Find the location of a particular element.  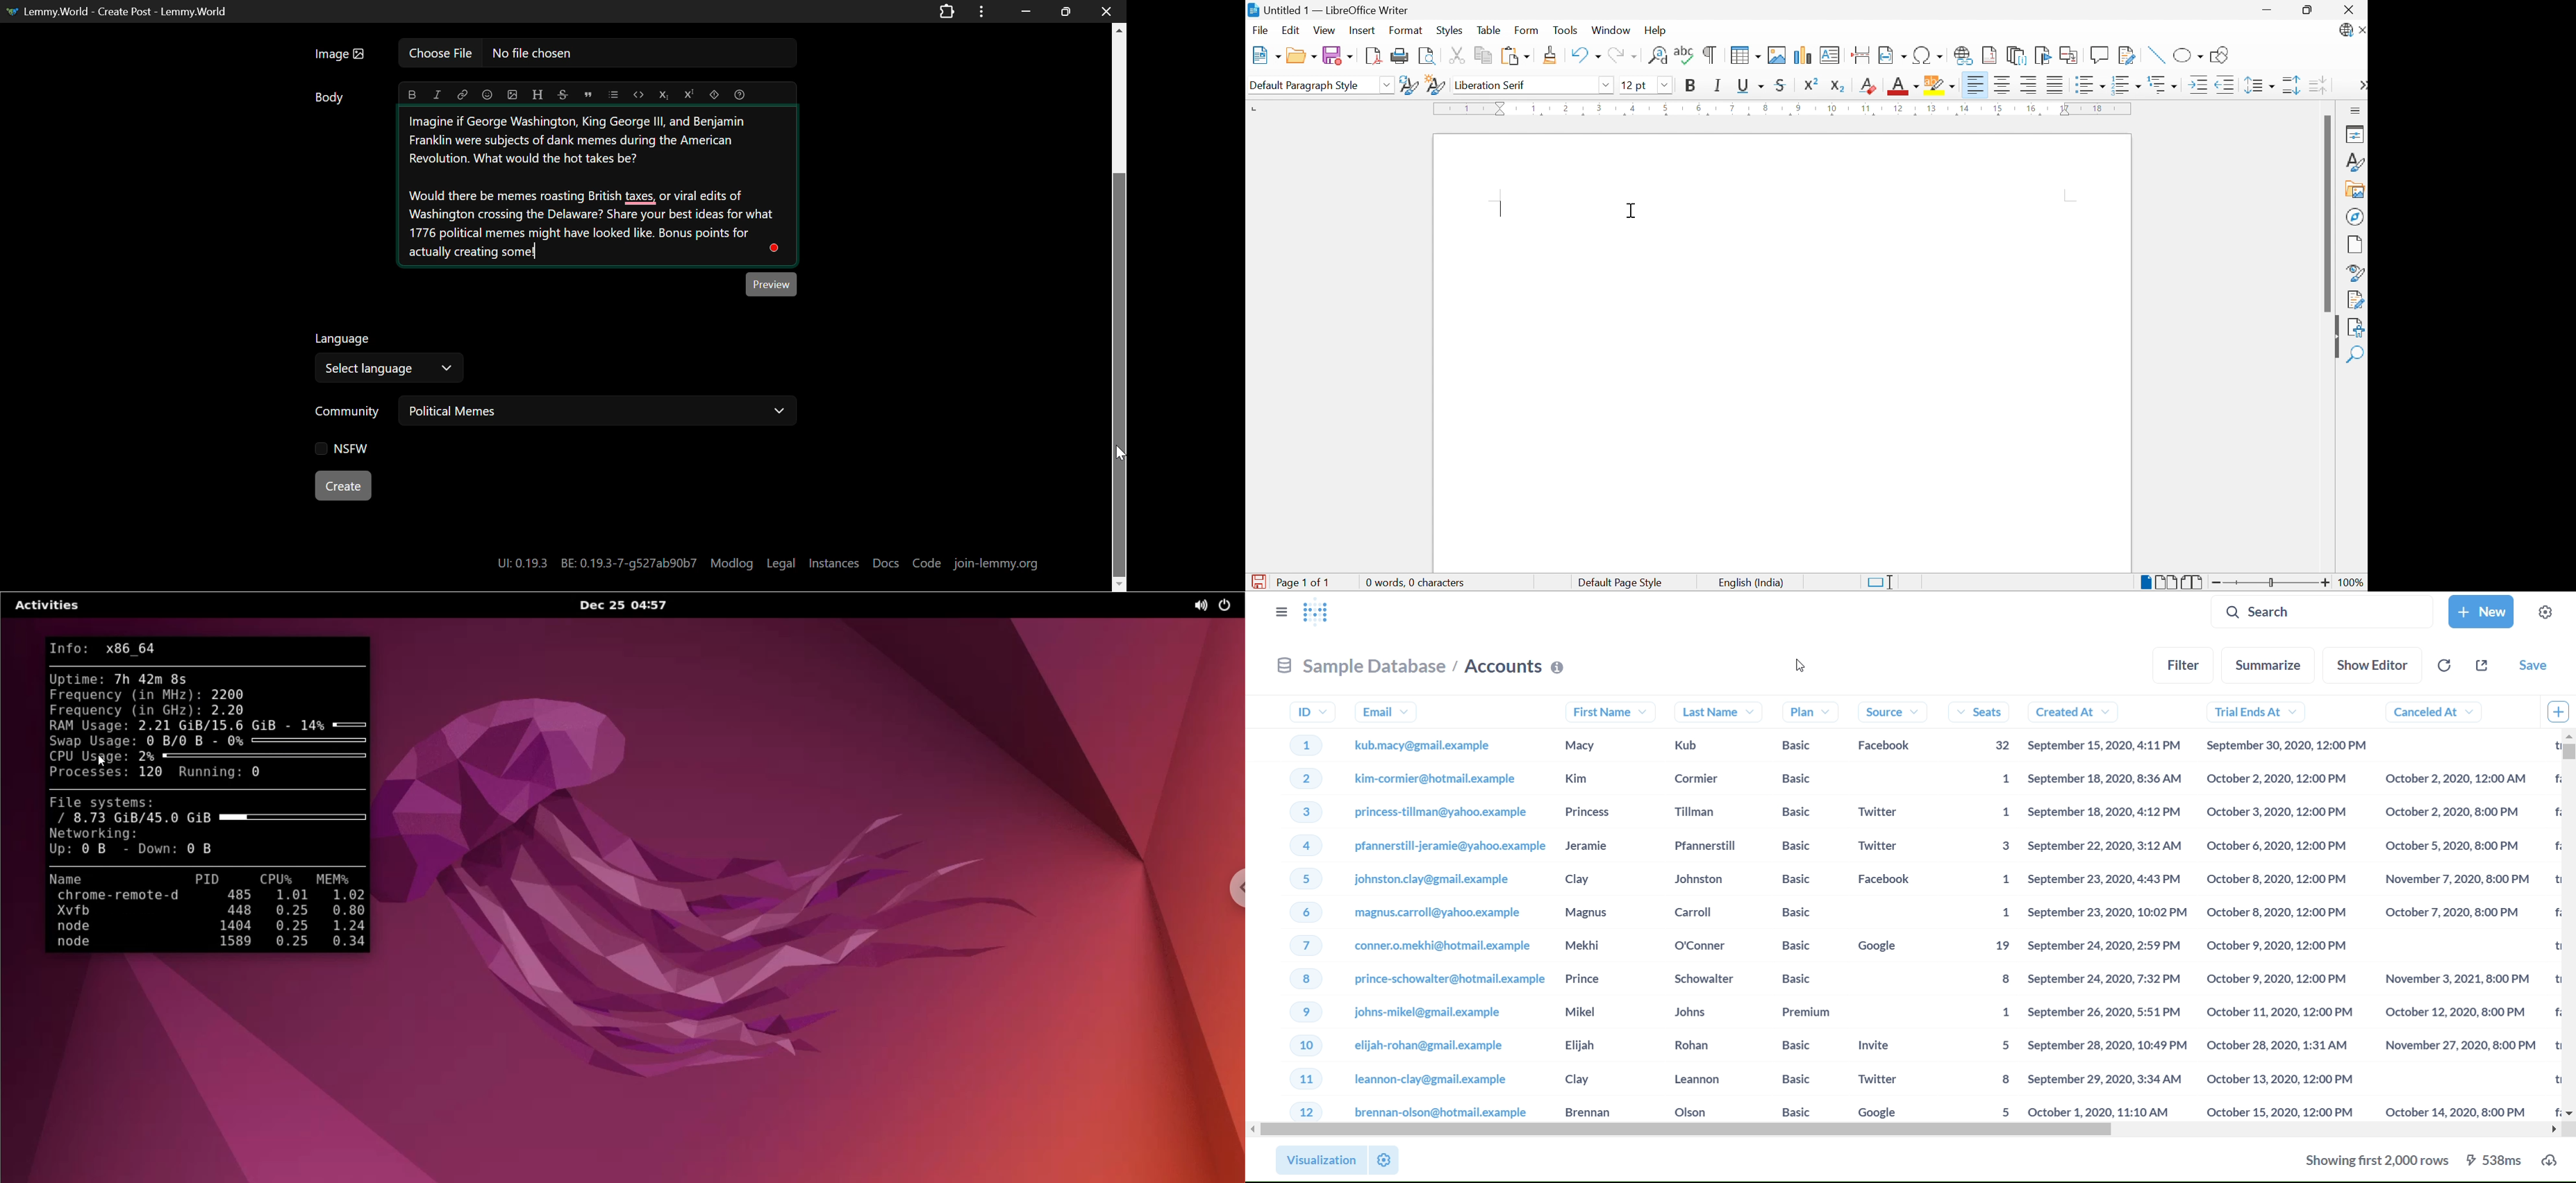

Hide is located at coordinates (2334, 337).